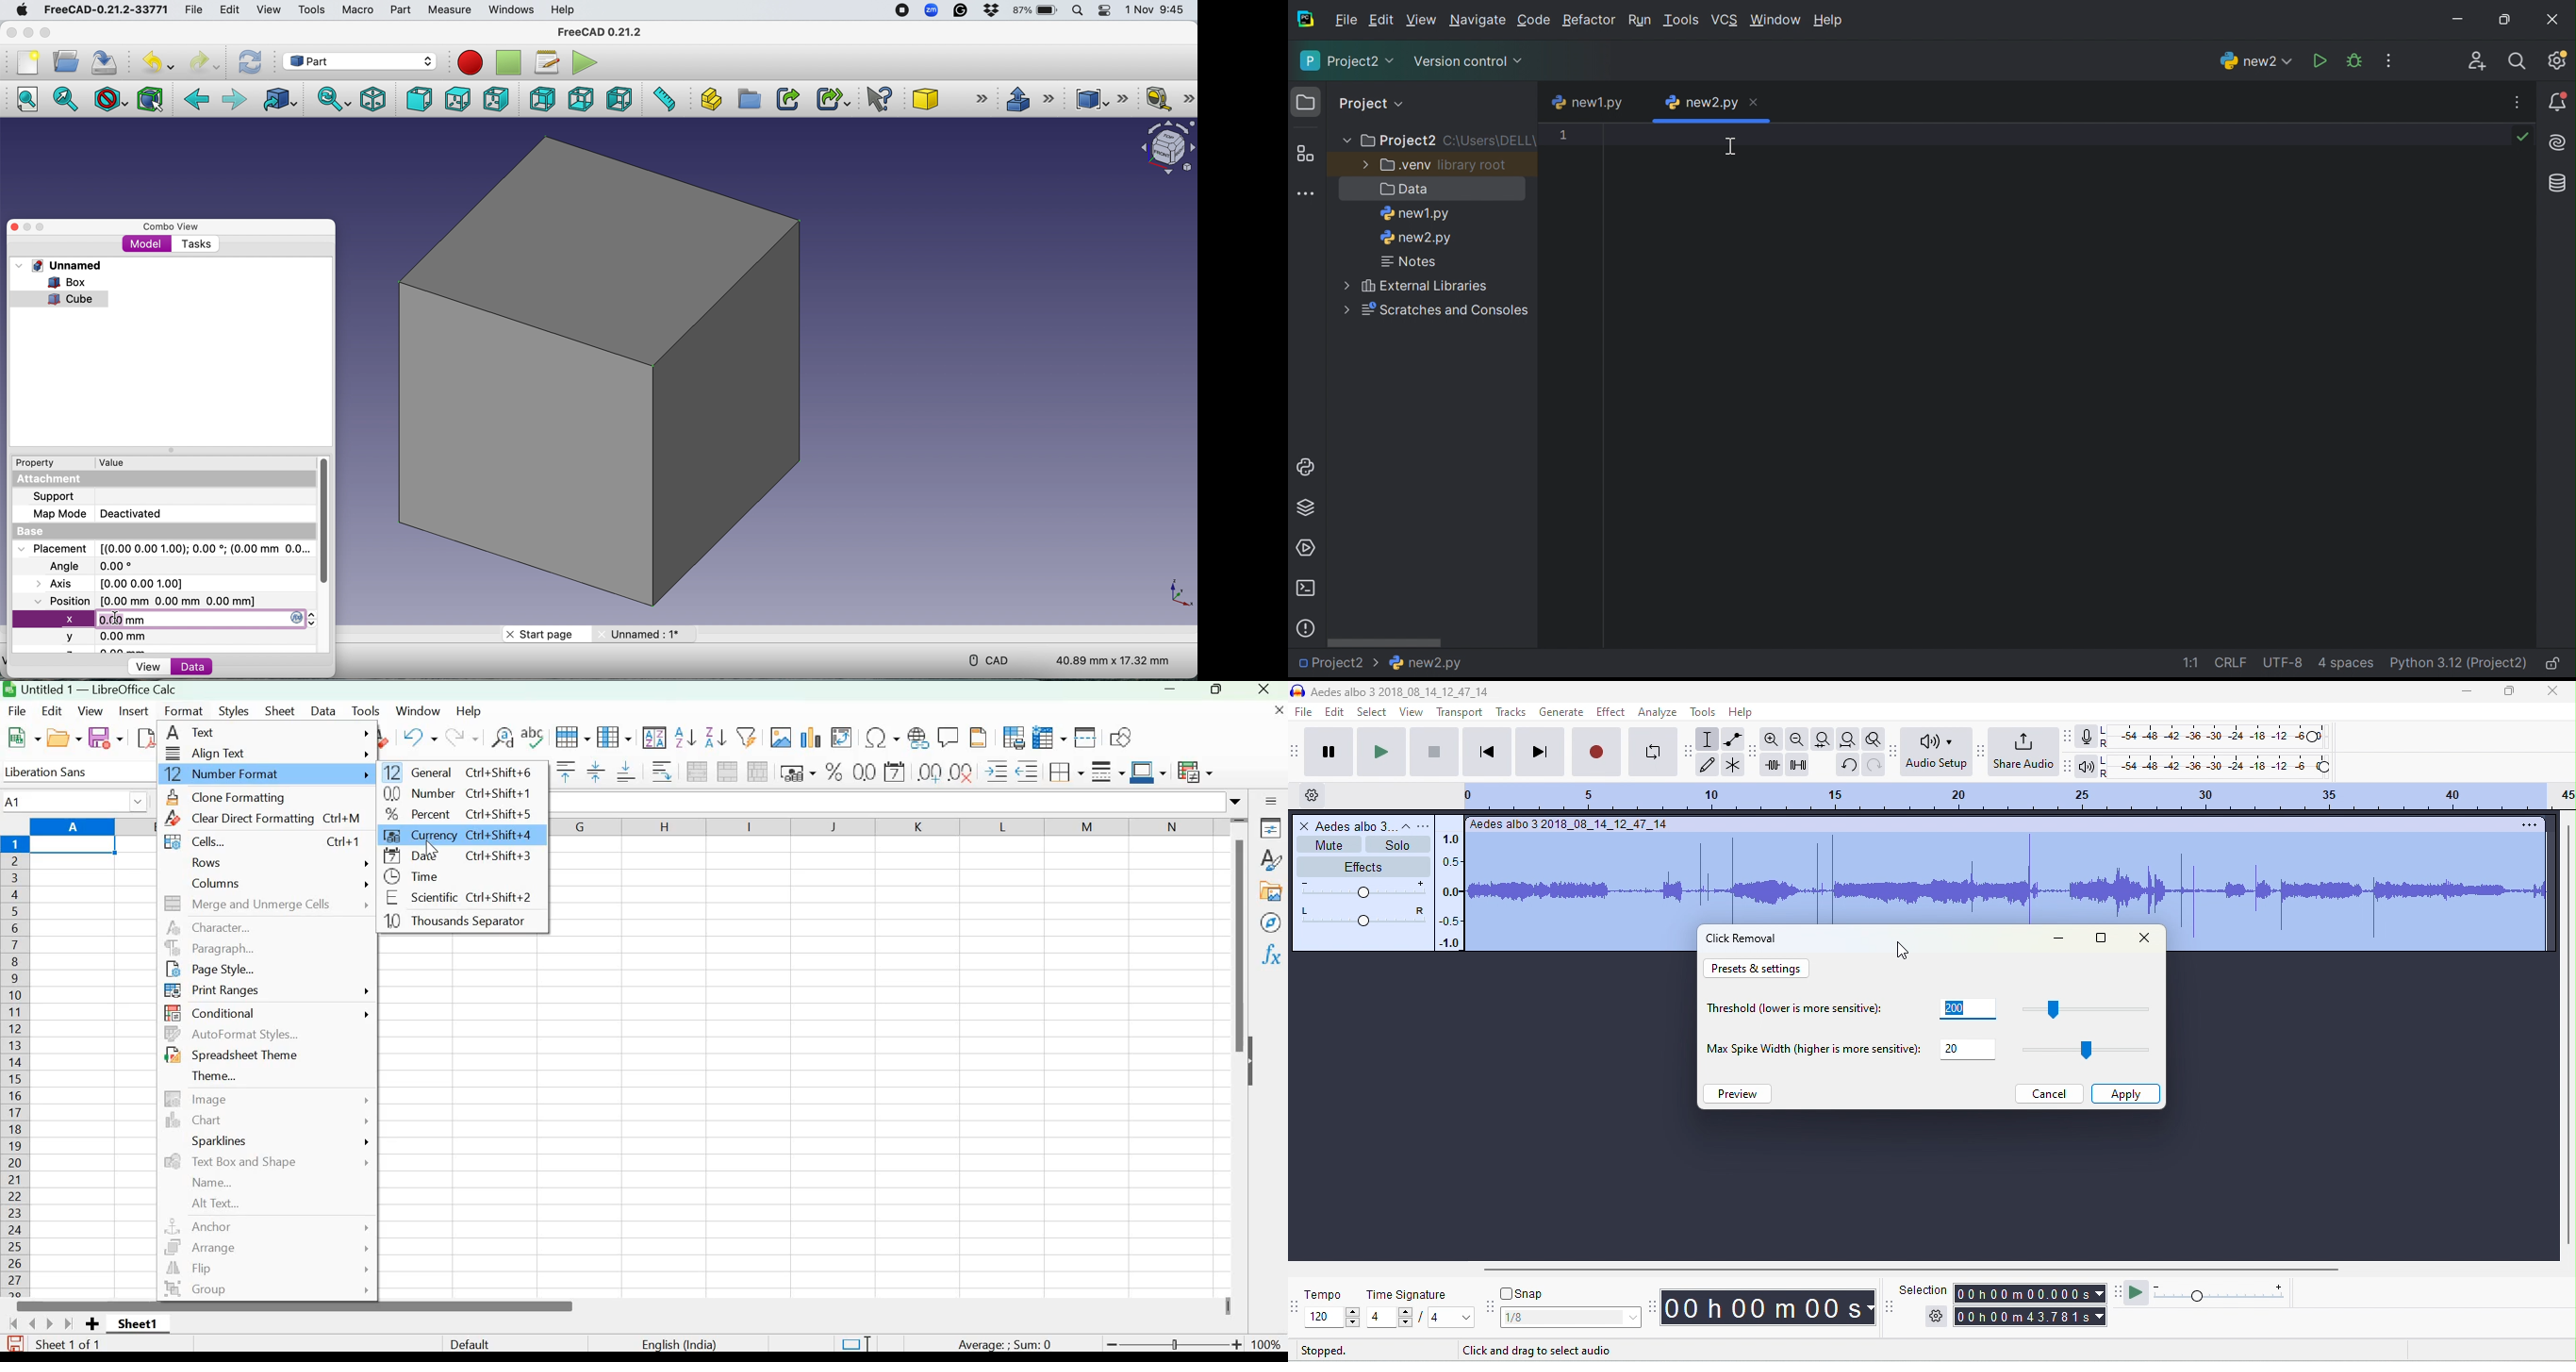 The height and width of the screenshot is (1372, 2576). Describe the element at coordinates (2136, 1294) in the screenshot. I see `play at speed / play at speed once` at that location.